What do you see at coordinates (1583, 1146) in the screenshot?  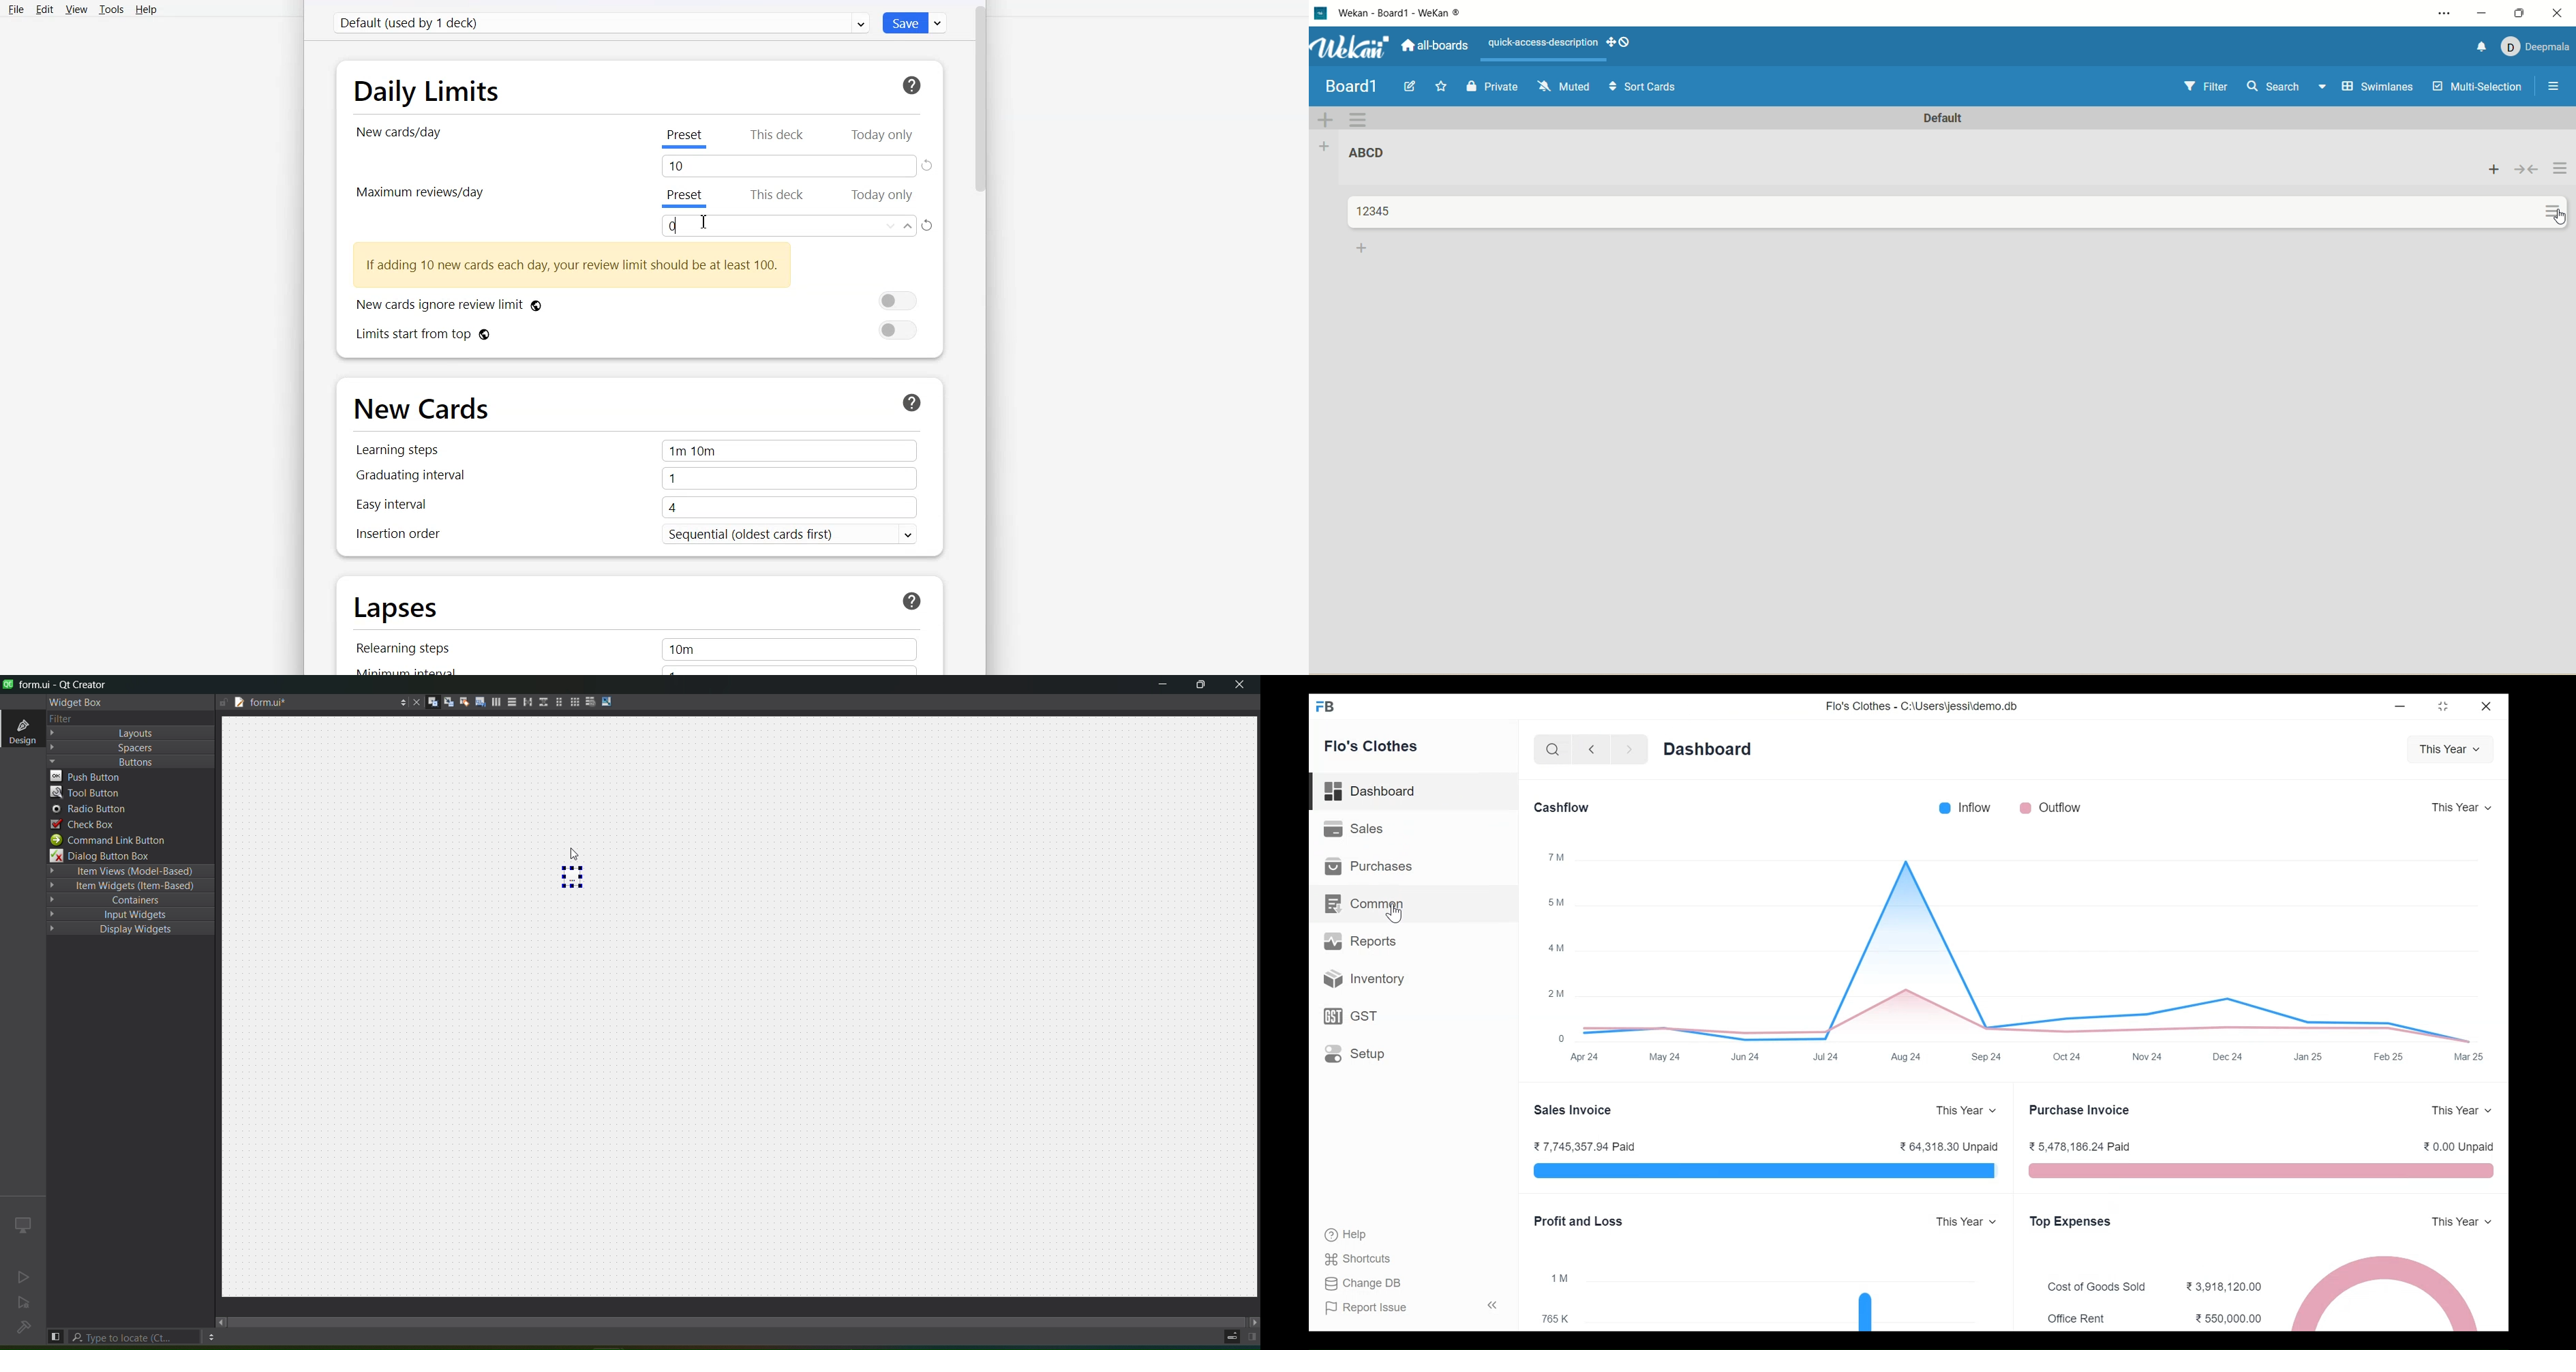 I see `7,745,357.94 Paid` at bounding box center [1583, 1146].